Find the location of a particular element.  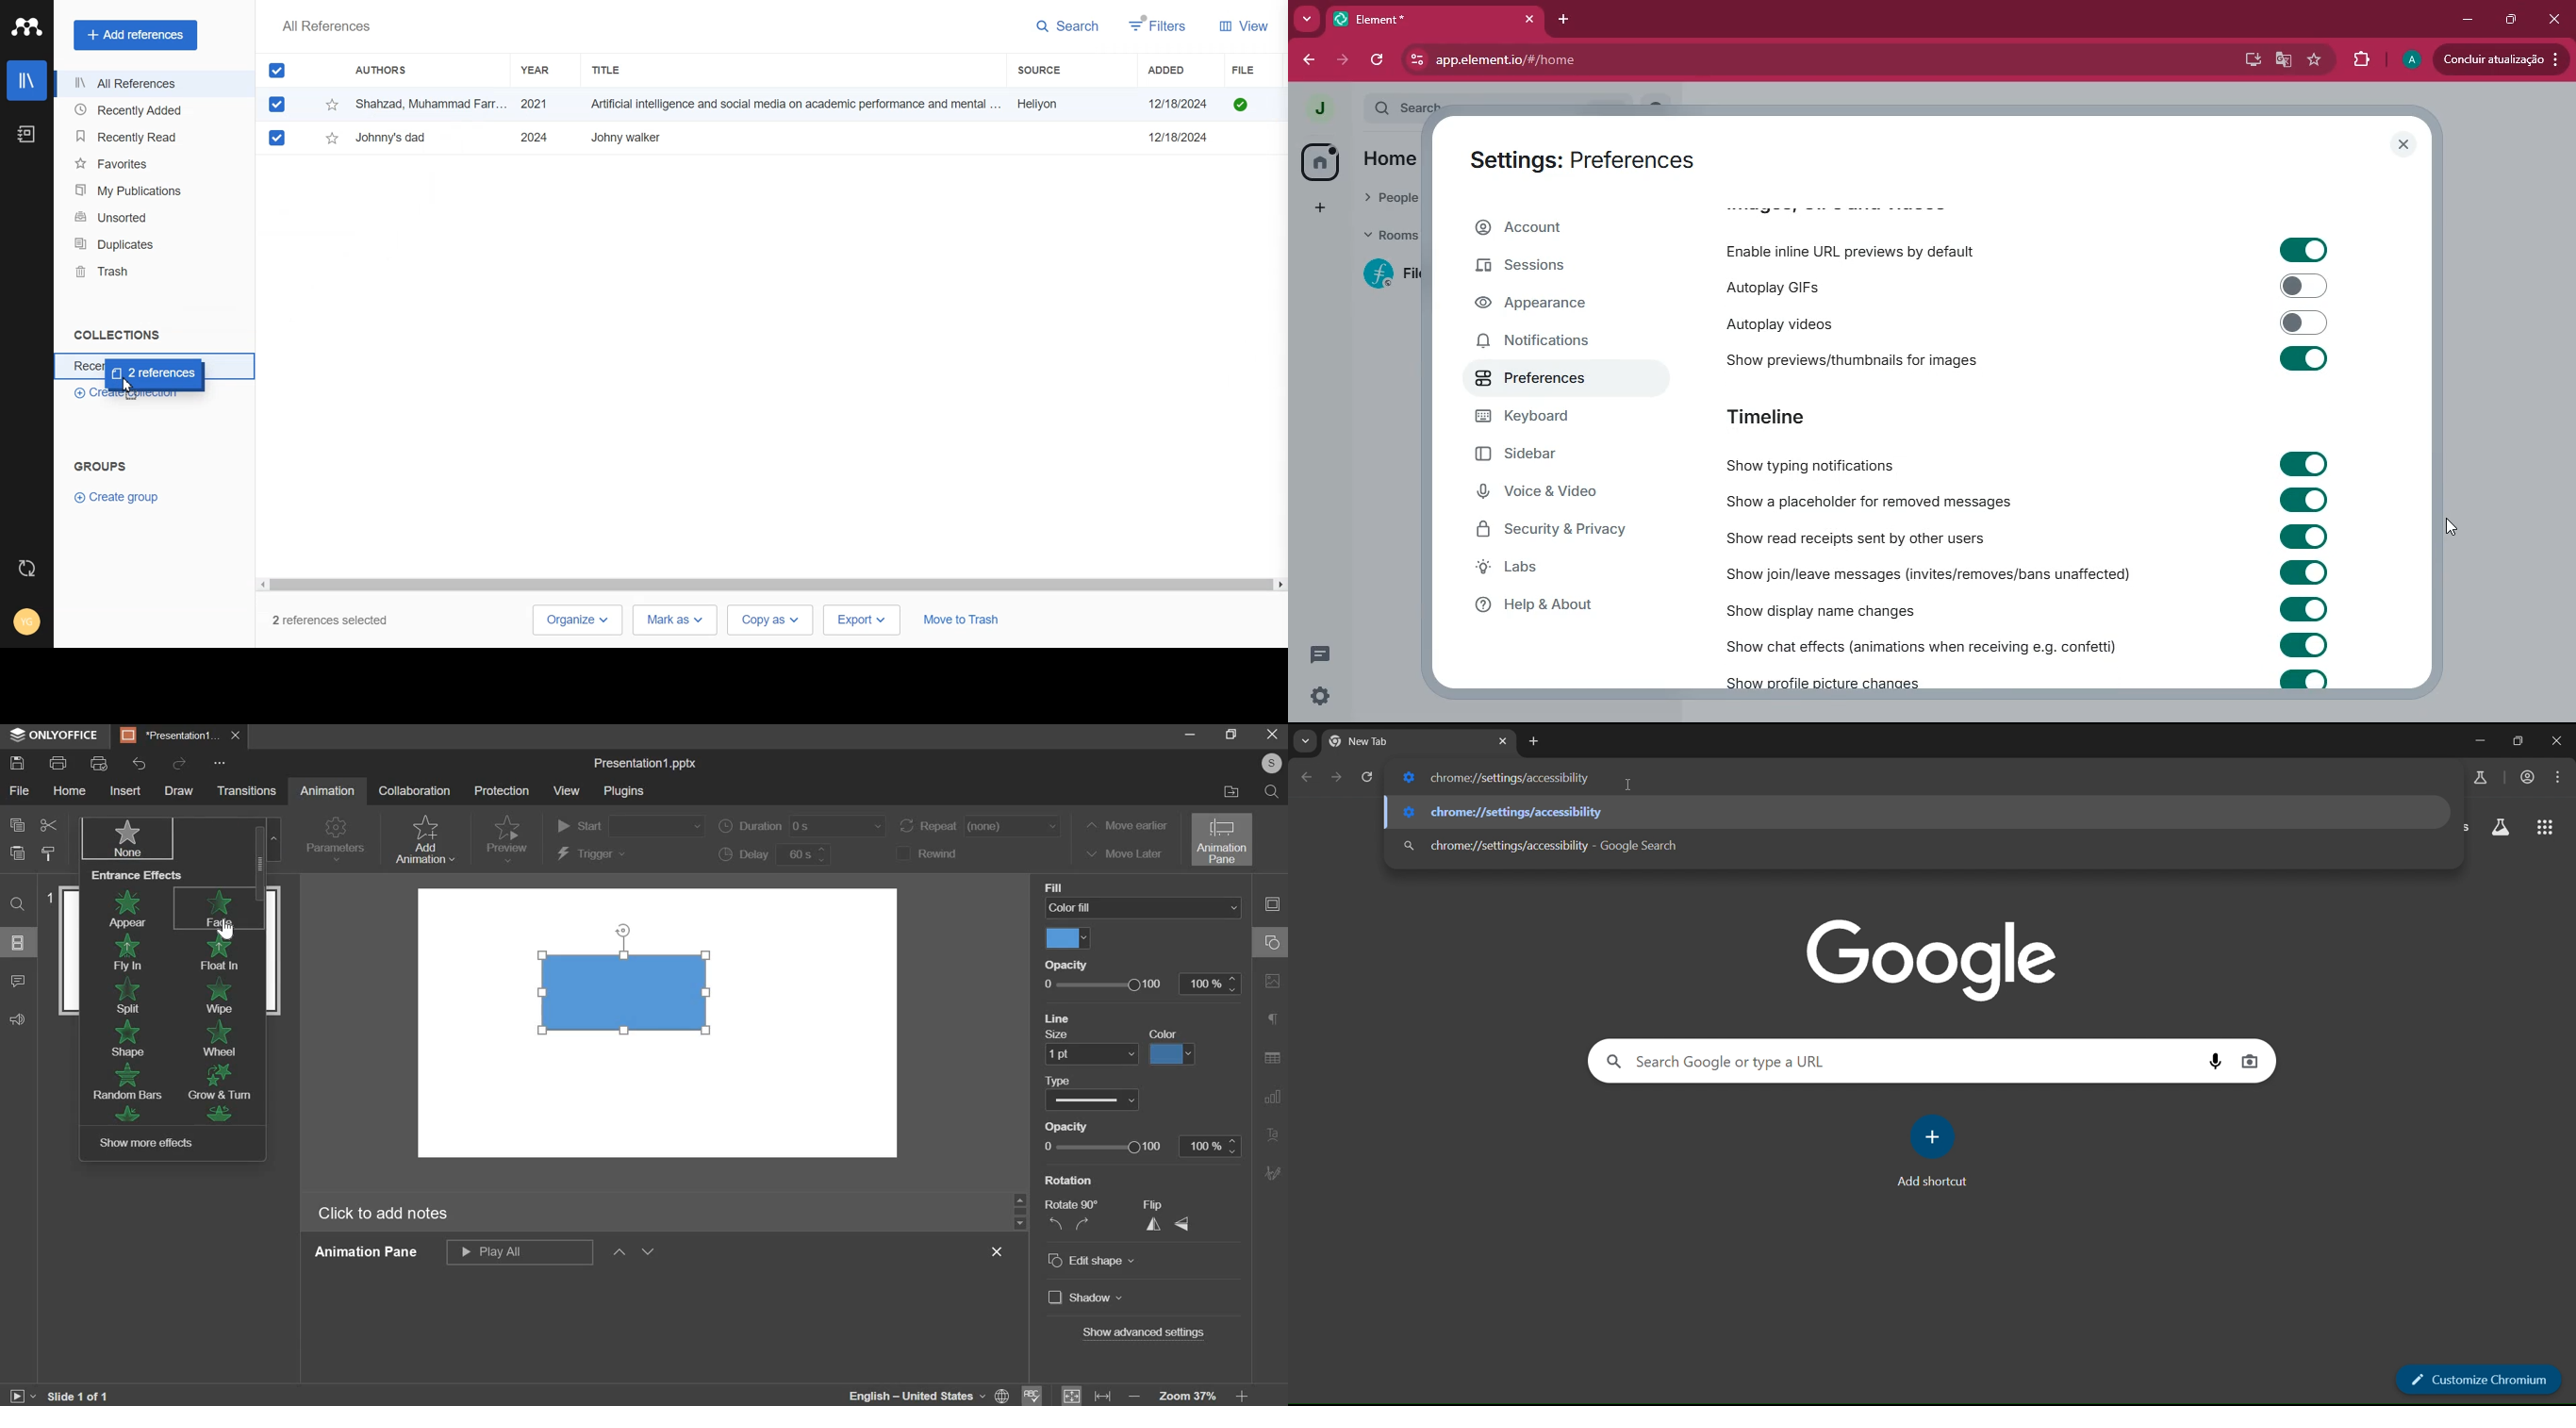

chrome://settings/accessibility is located at coordinates (1911, 811).